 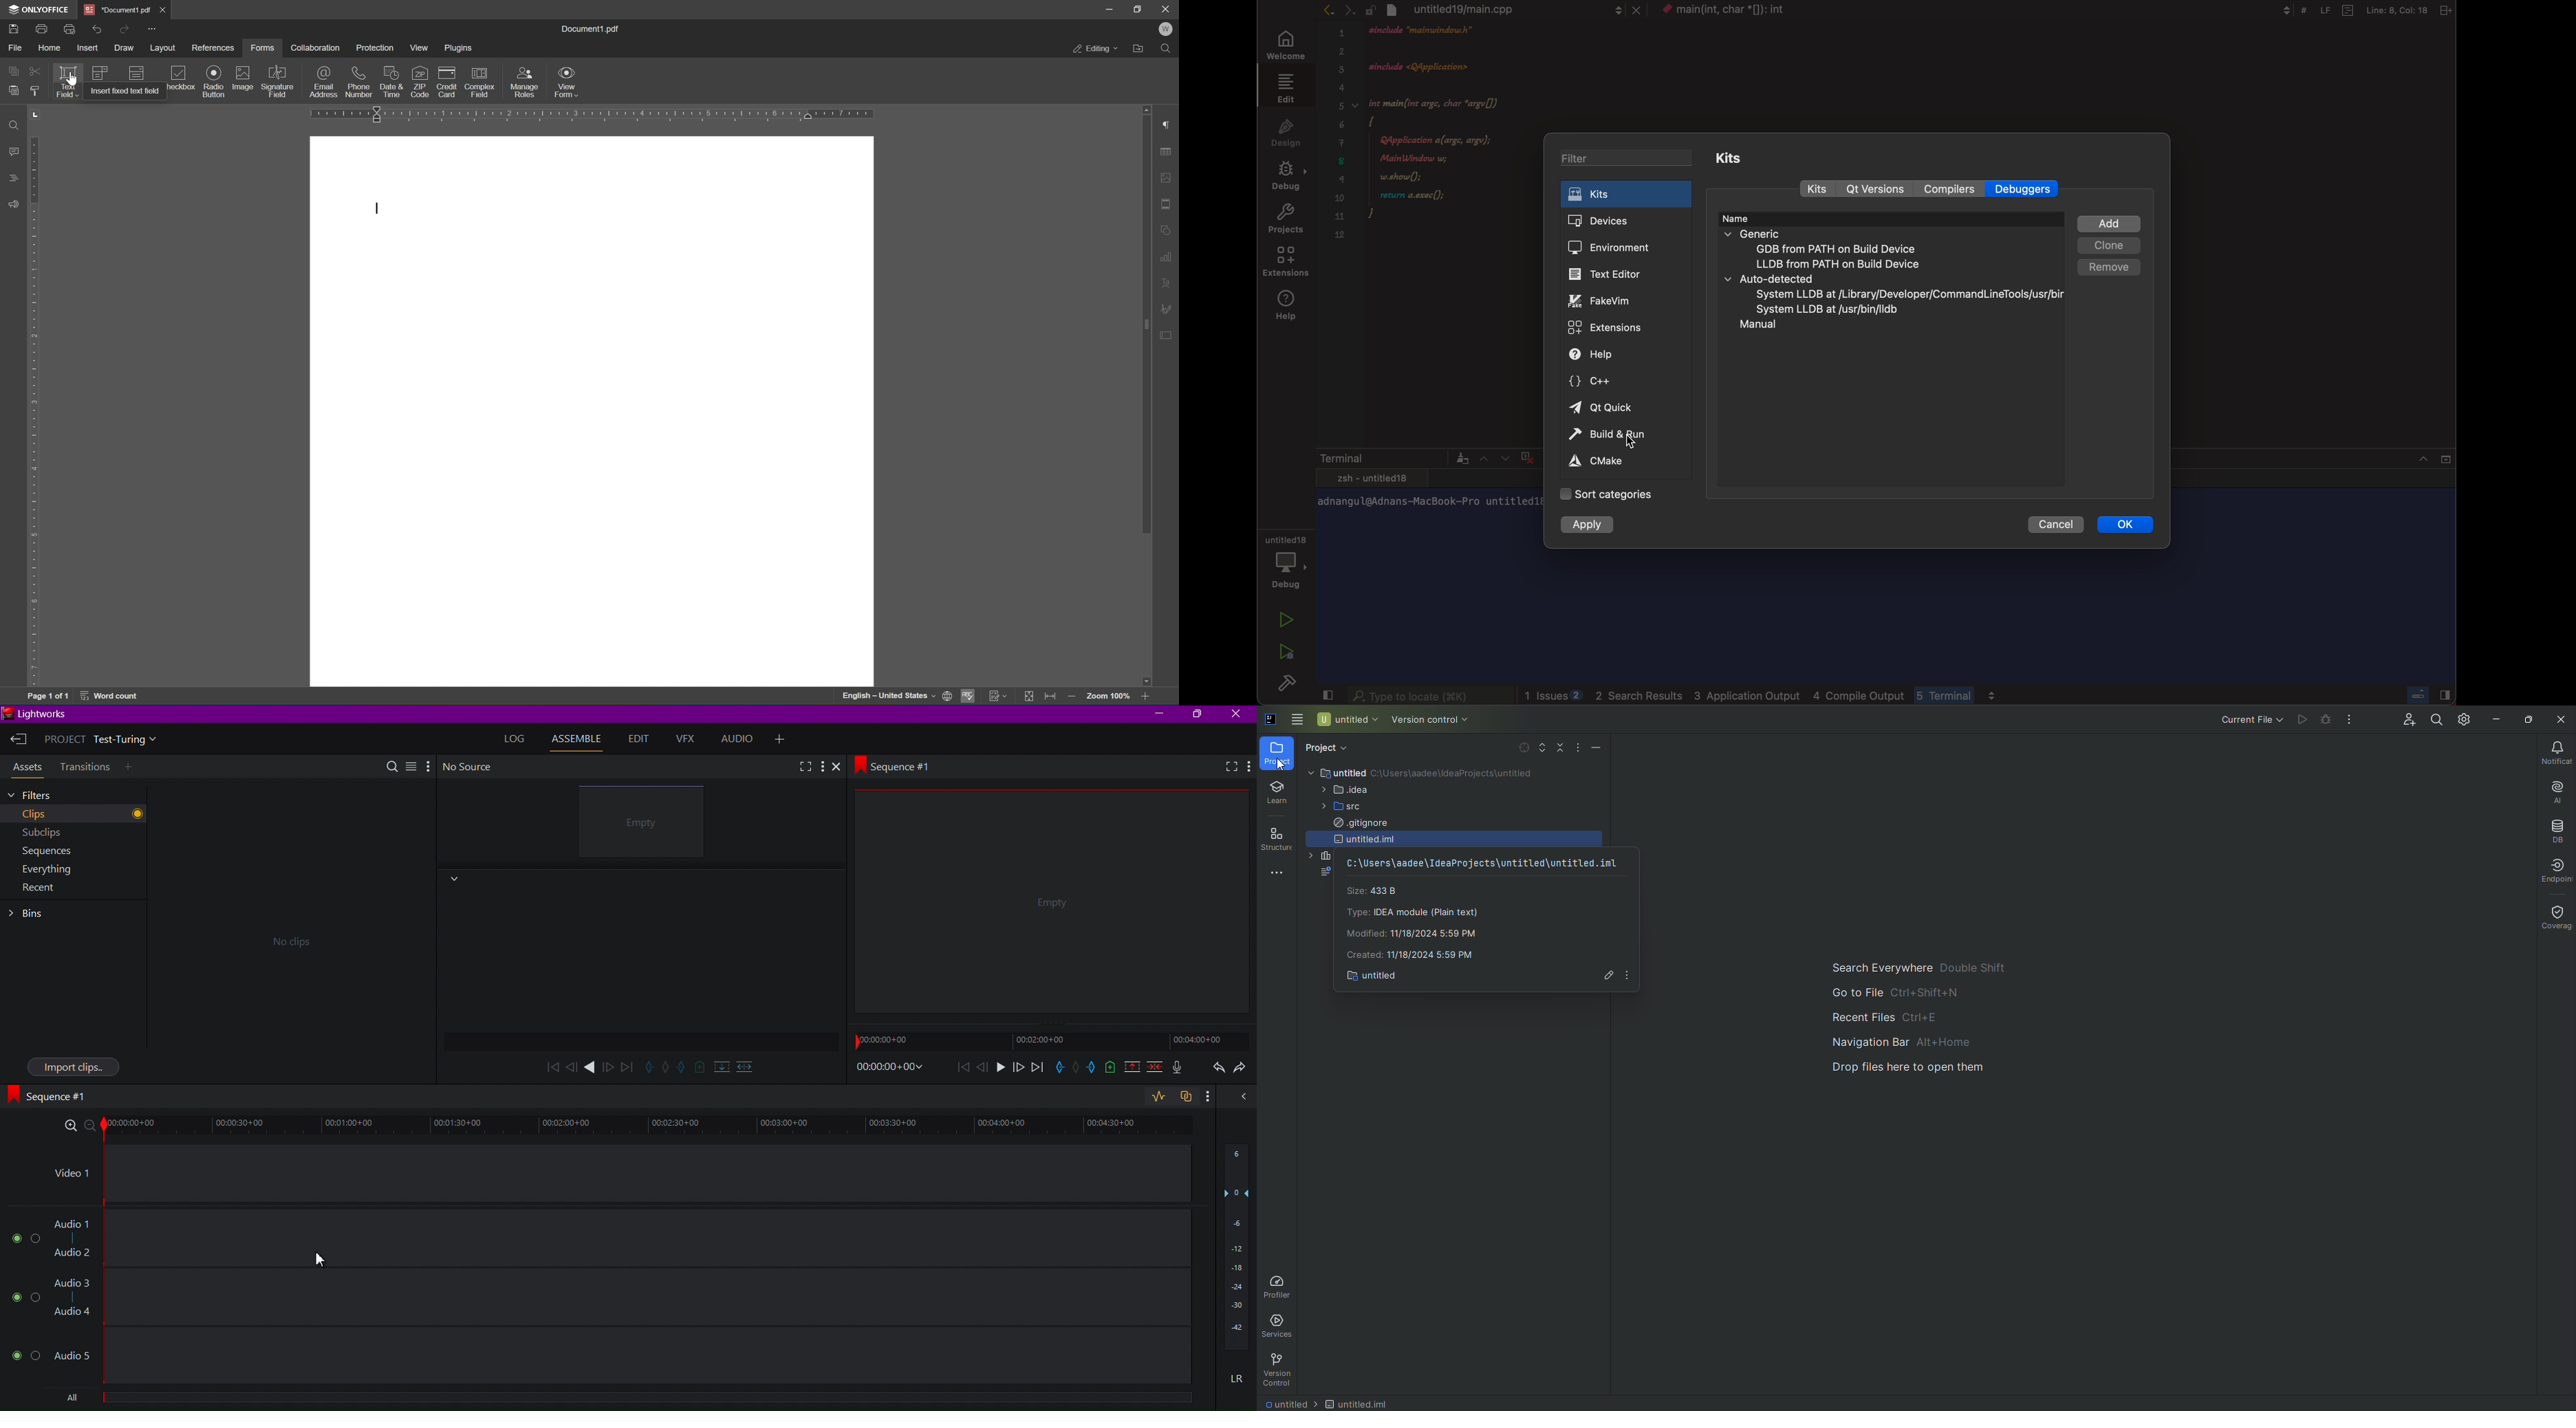 What do you see at coordinates (97, 30) in the screenshot?
I see `undo` at bounding box center [97, 30].